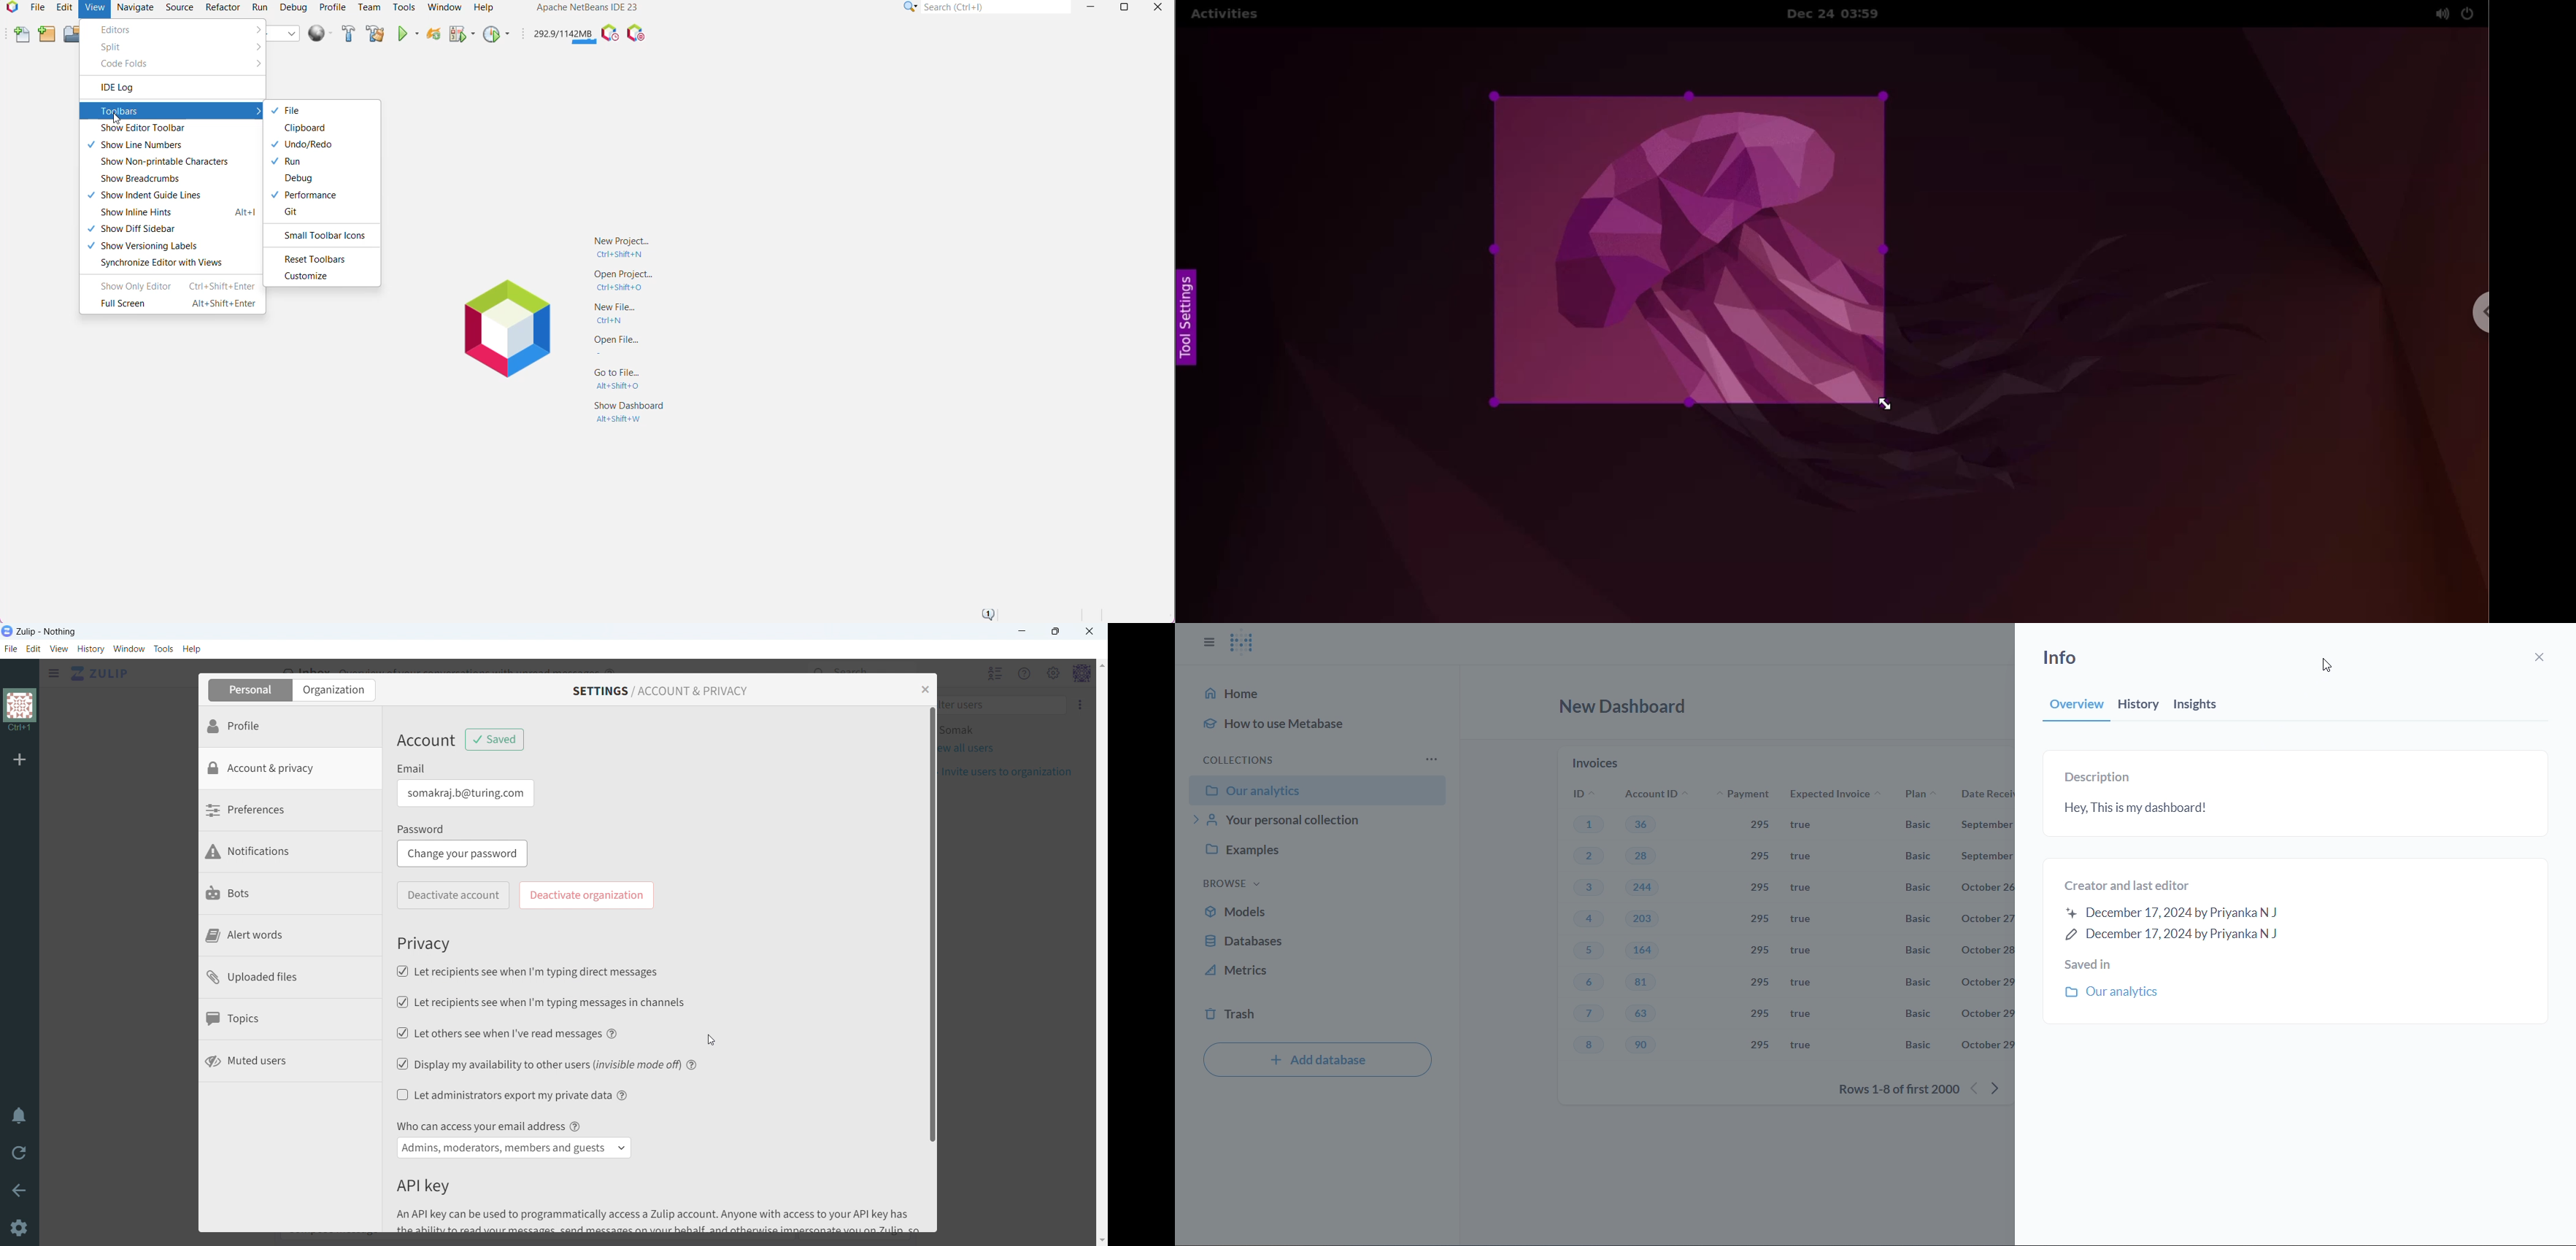 This screenshot has width=2576, height=1260. Describe the element at coordinates (289, 1020) in the screenshot. I see `topics` at that location.